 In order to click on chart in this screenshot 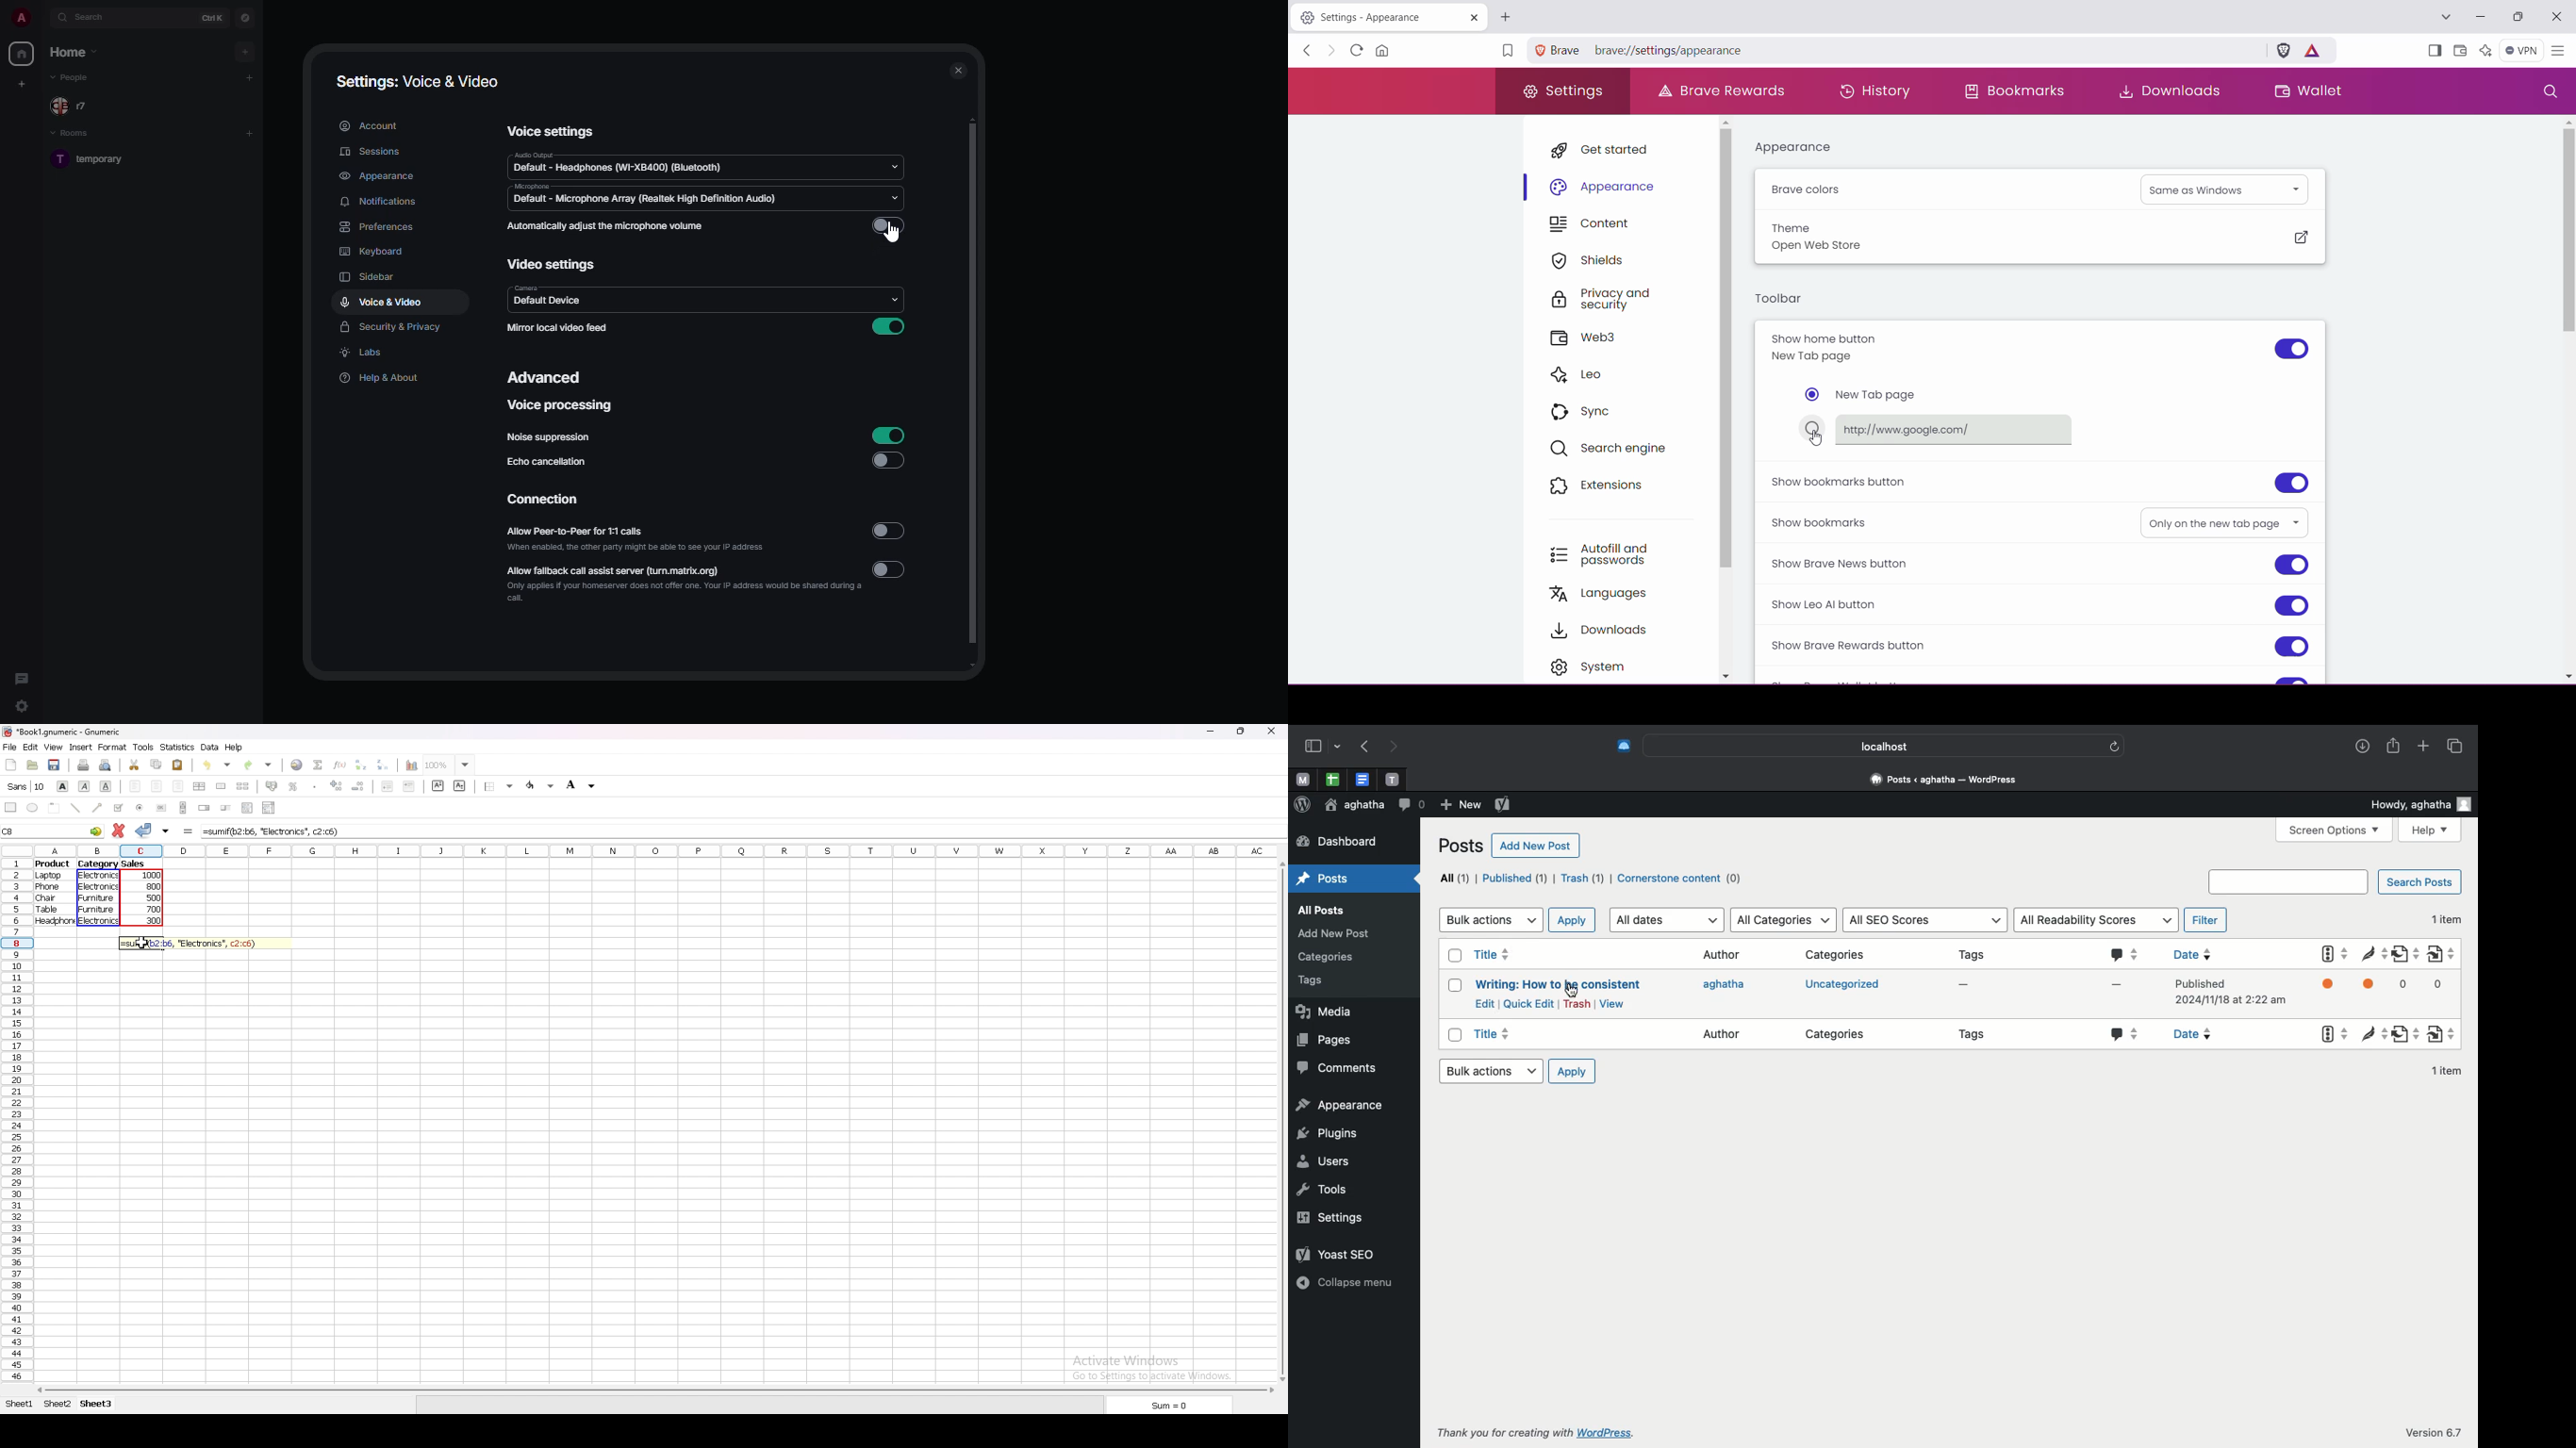, I will do `click(413, 766)`.